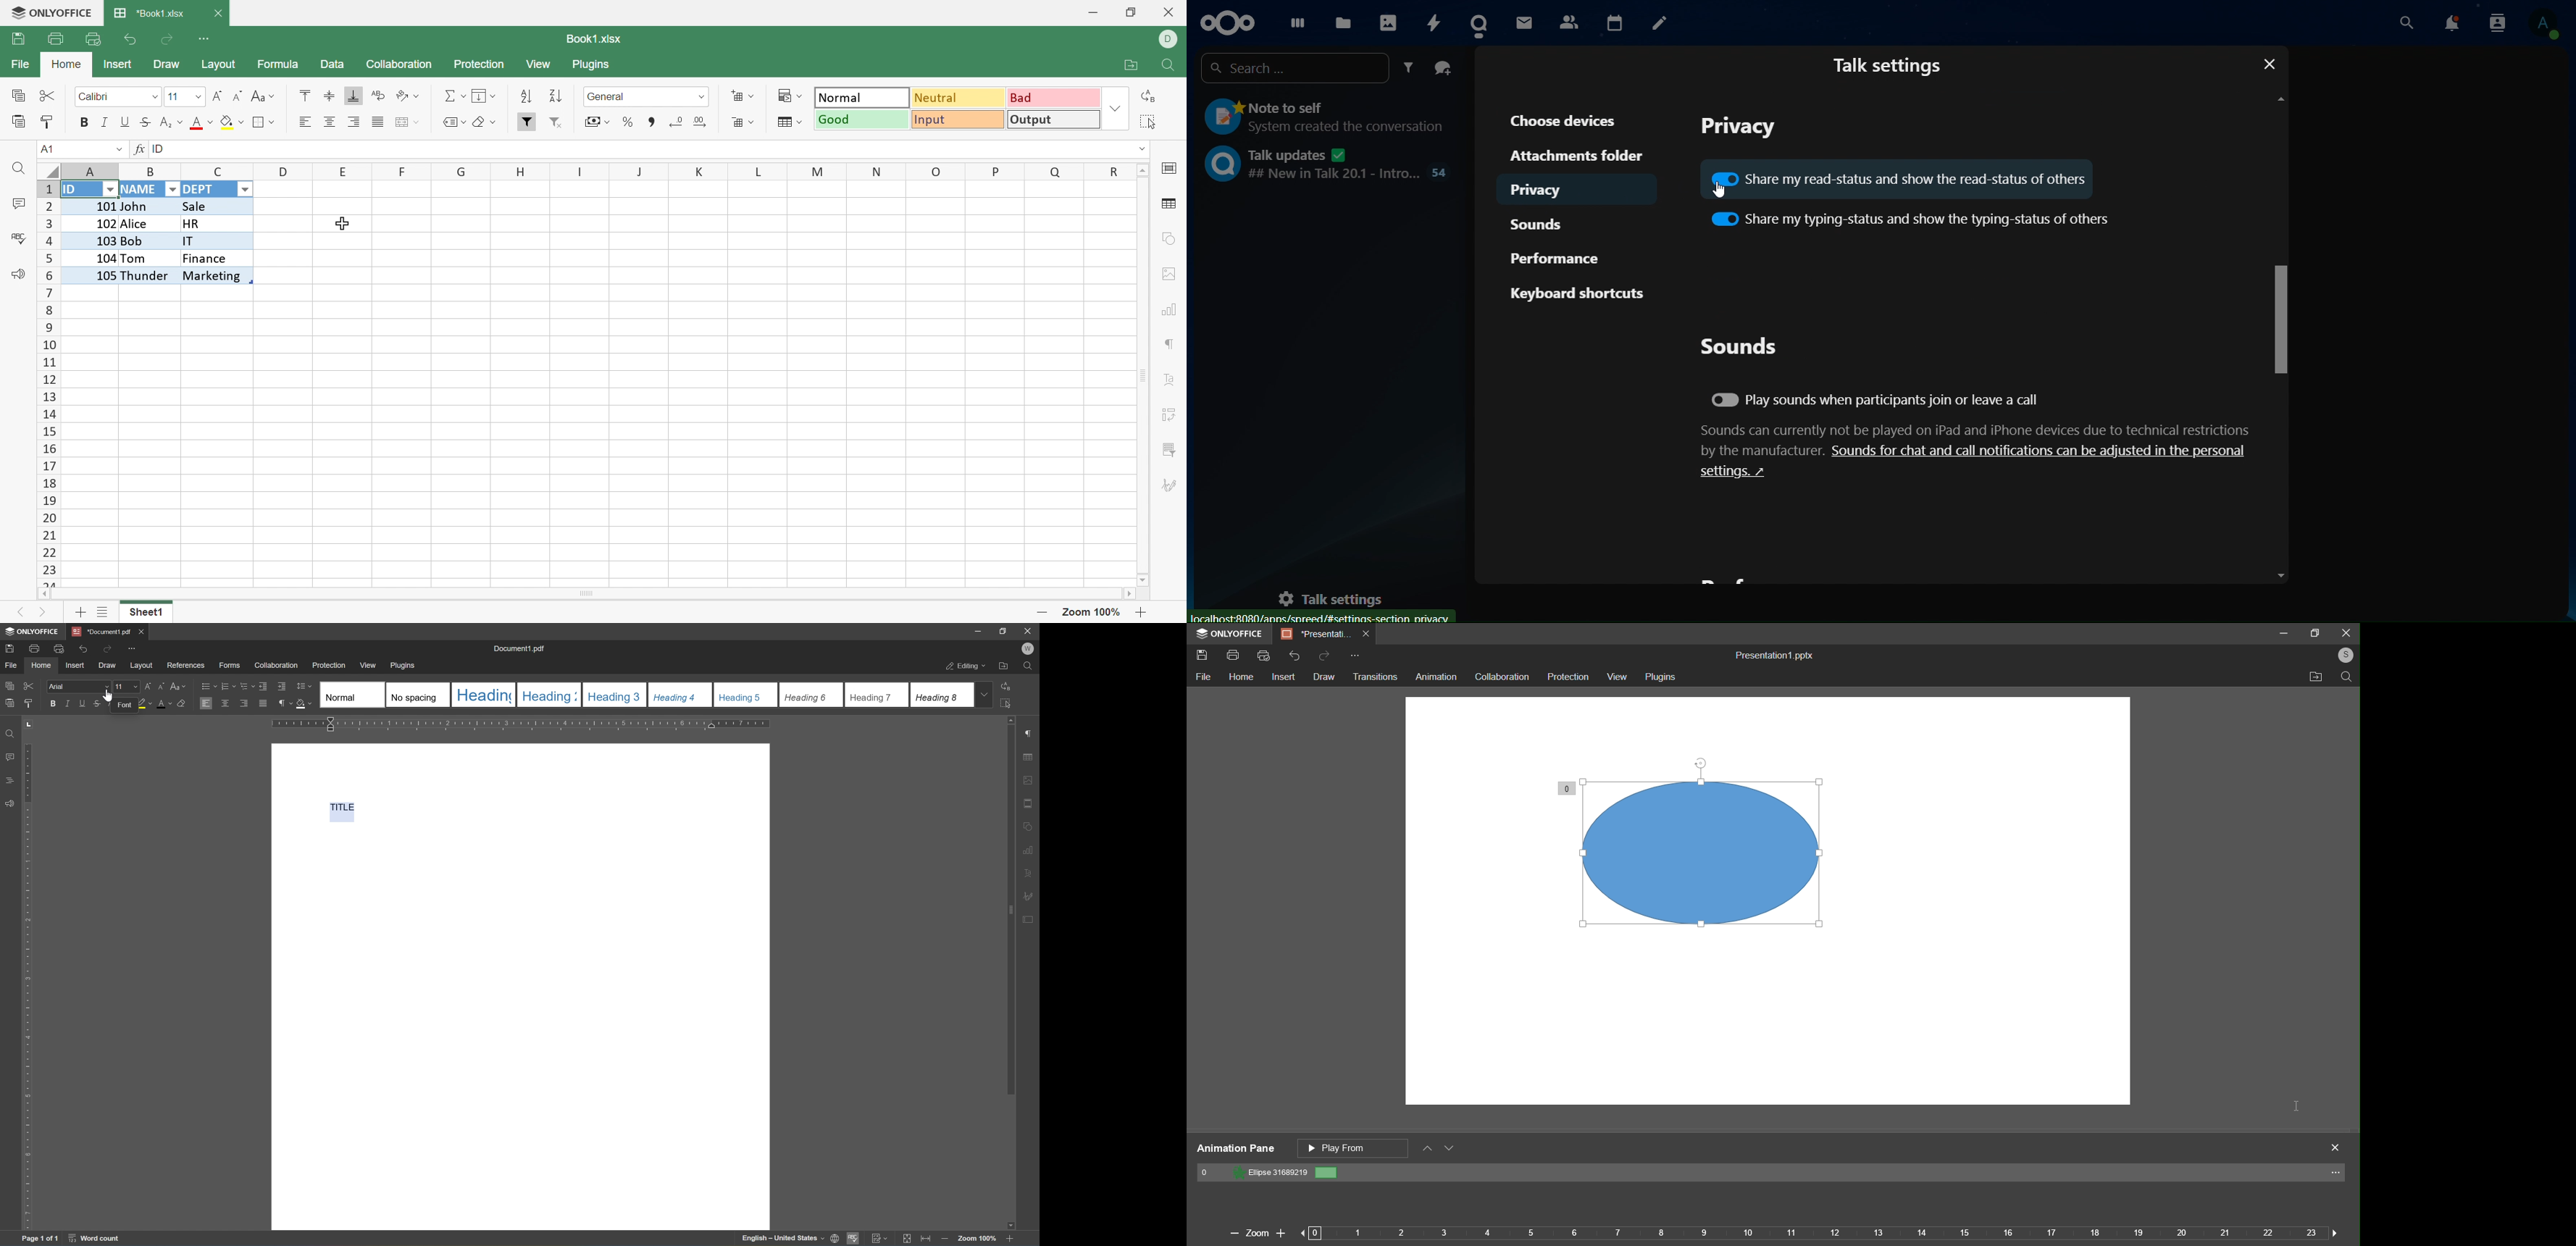 This screenshot has height=1260, width=2576. What do you see at coordinates (744, 96) in the screenshot?
I see `Insert ` at bounding box center [744, 96].